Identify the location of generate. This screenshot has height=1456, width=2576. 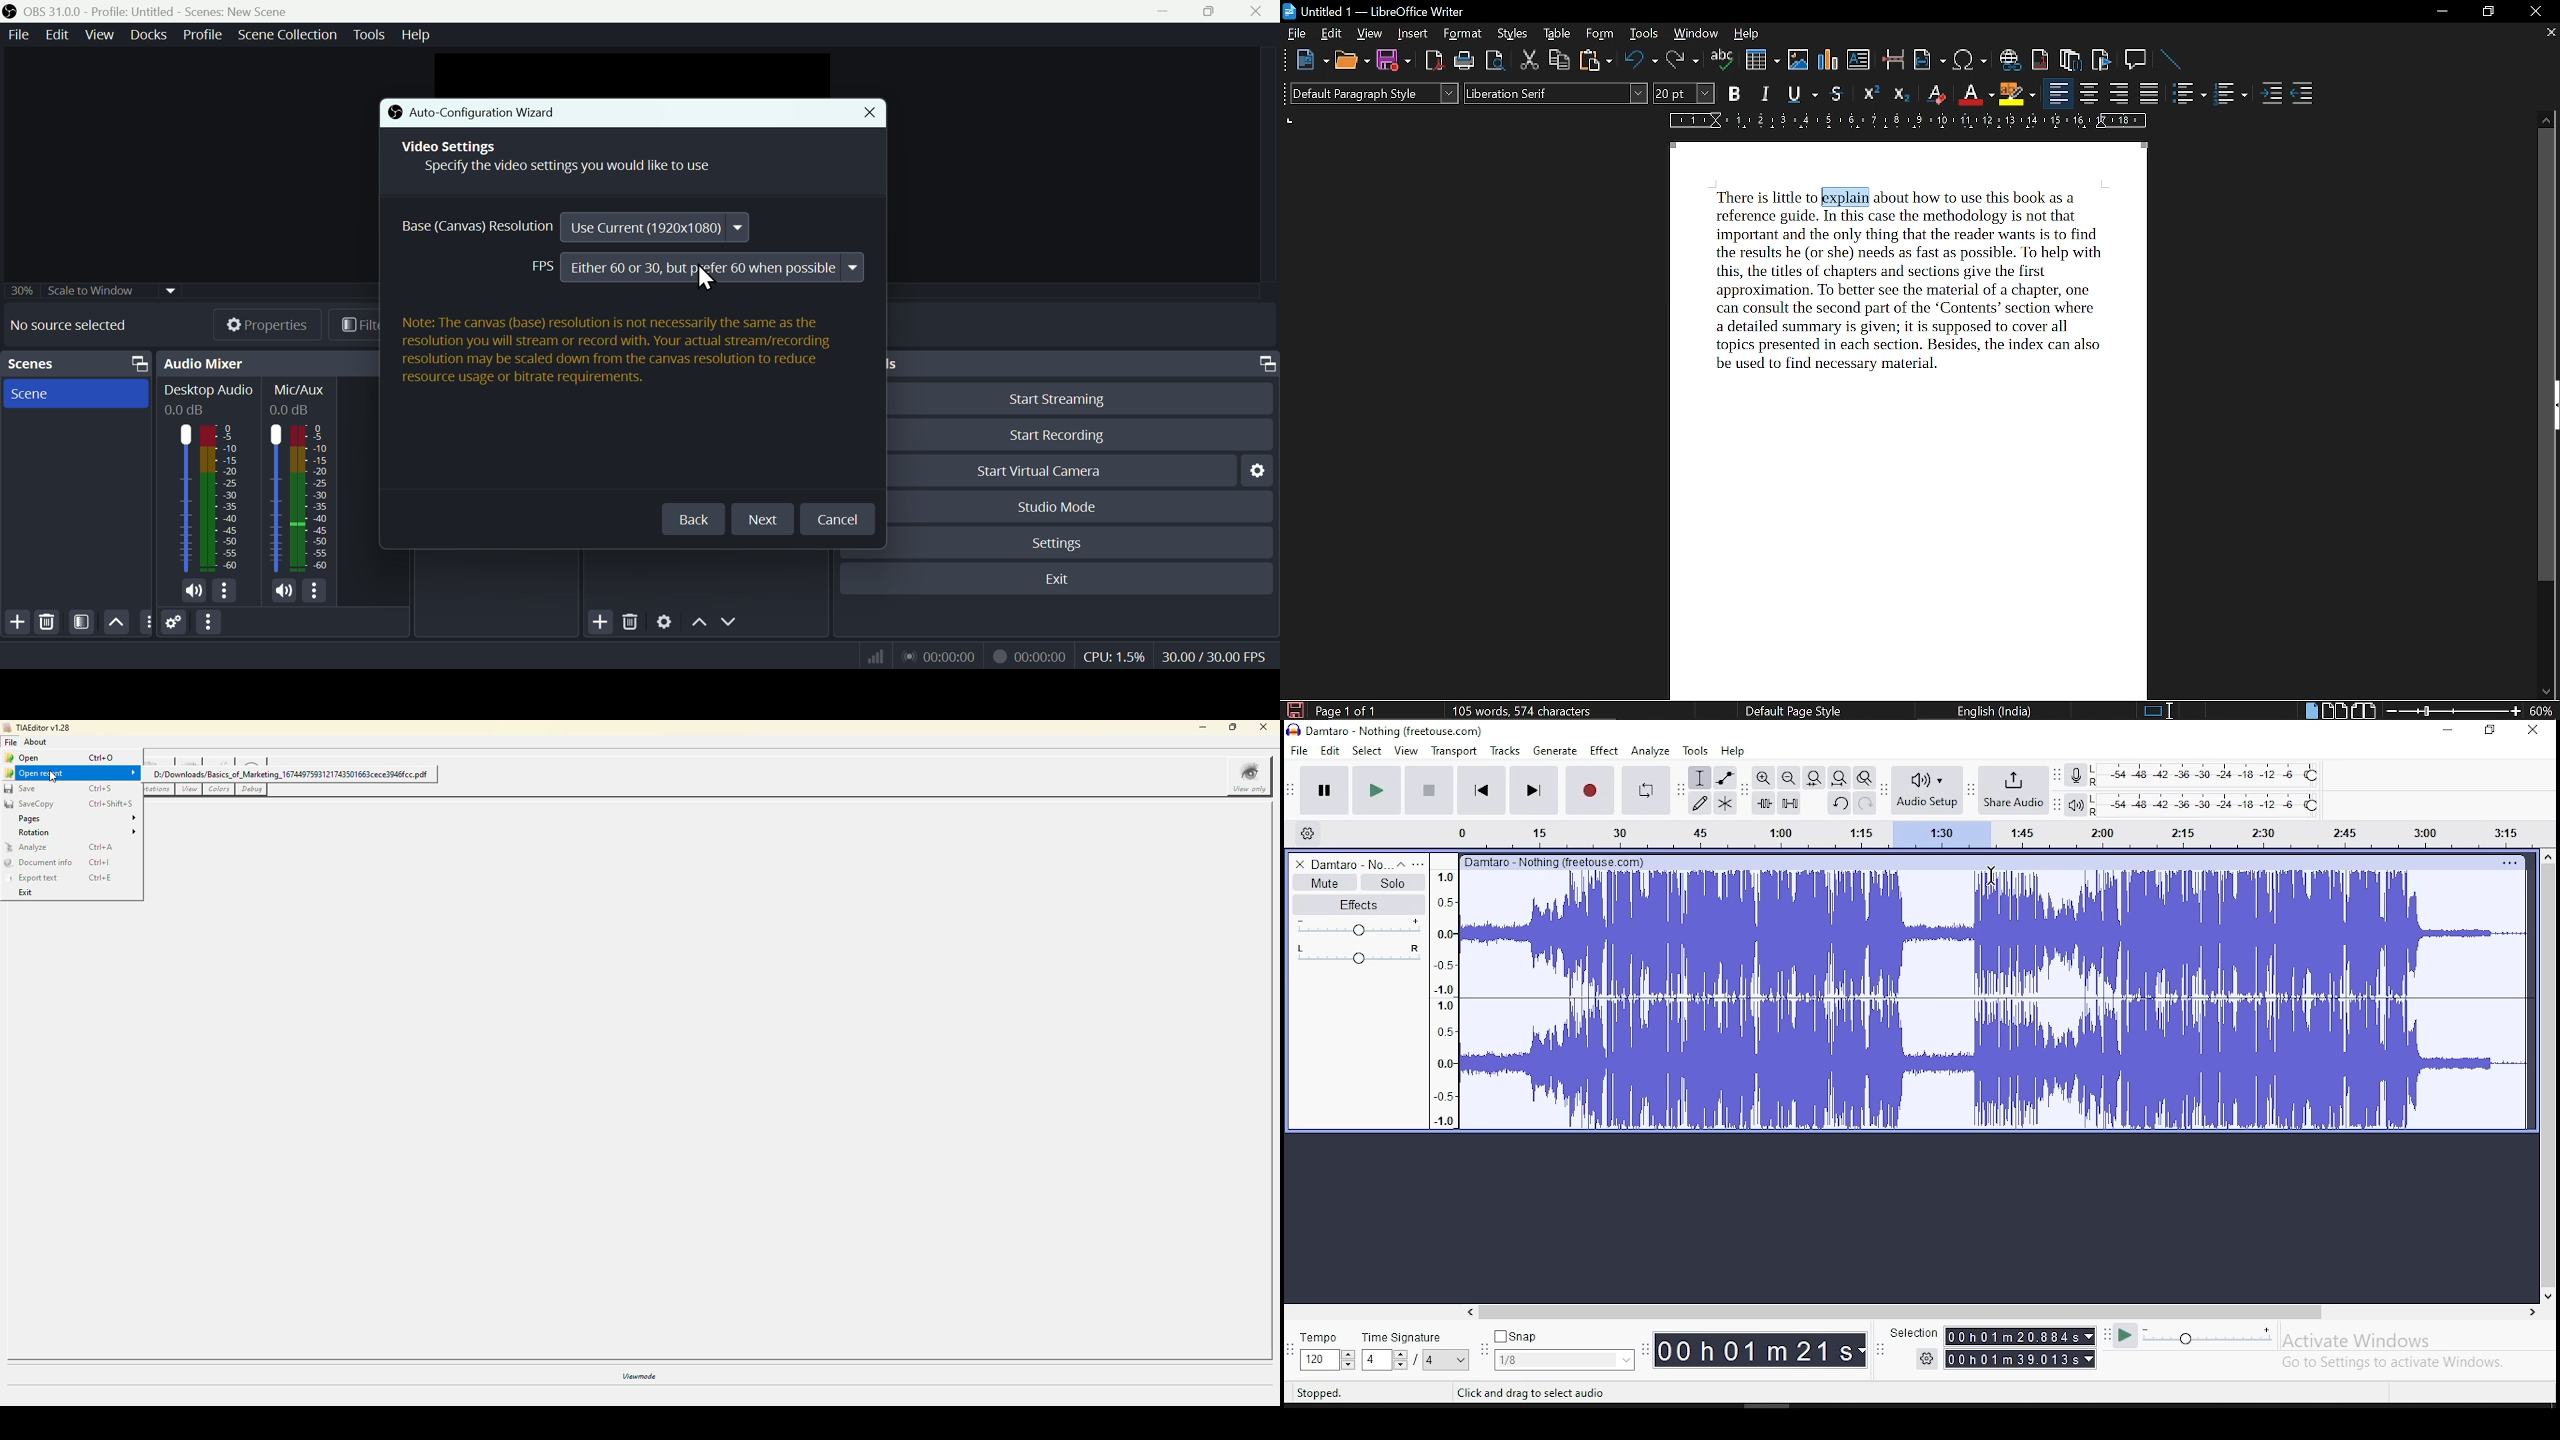
(1553, 751).